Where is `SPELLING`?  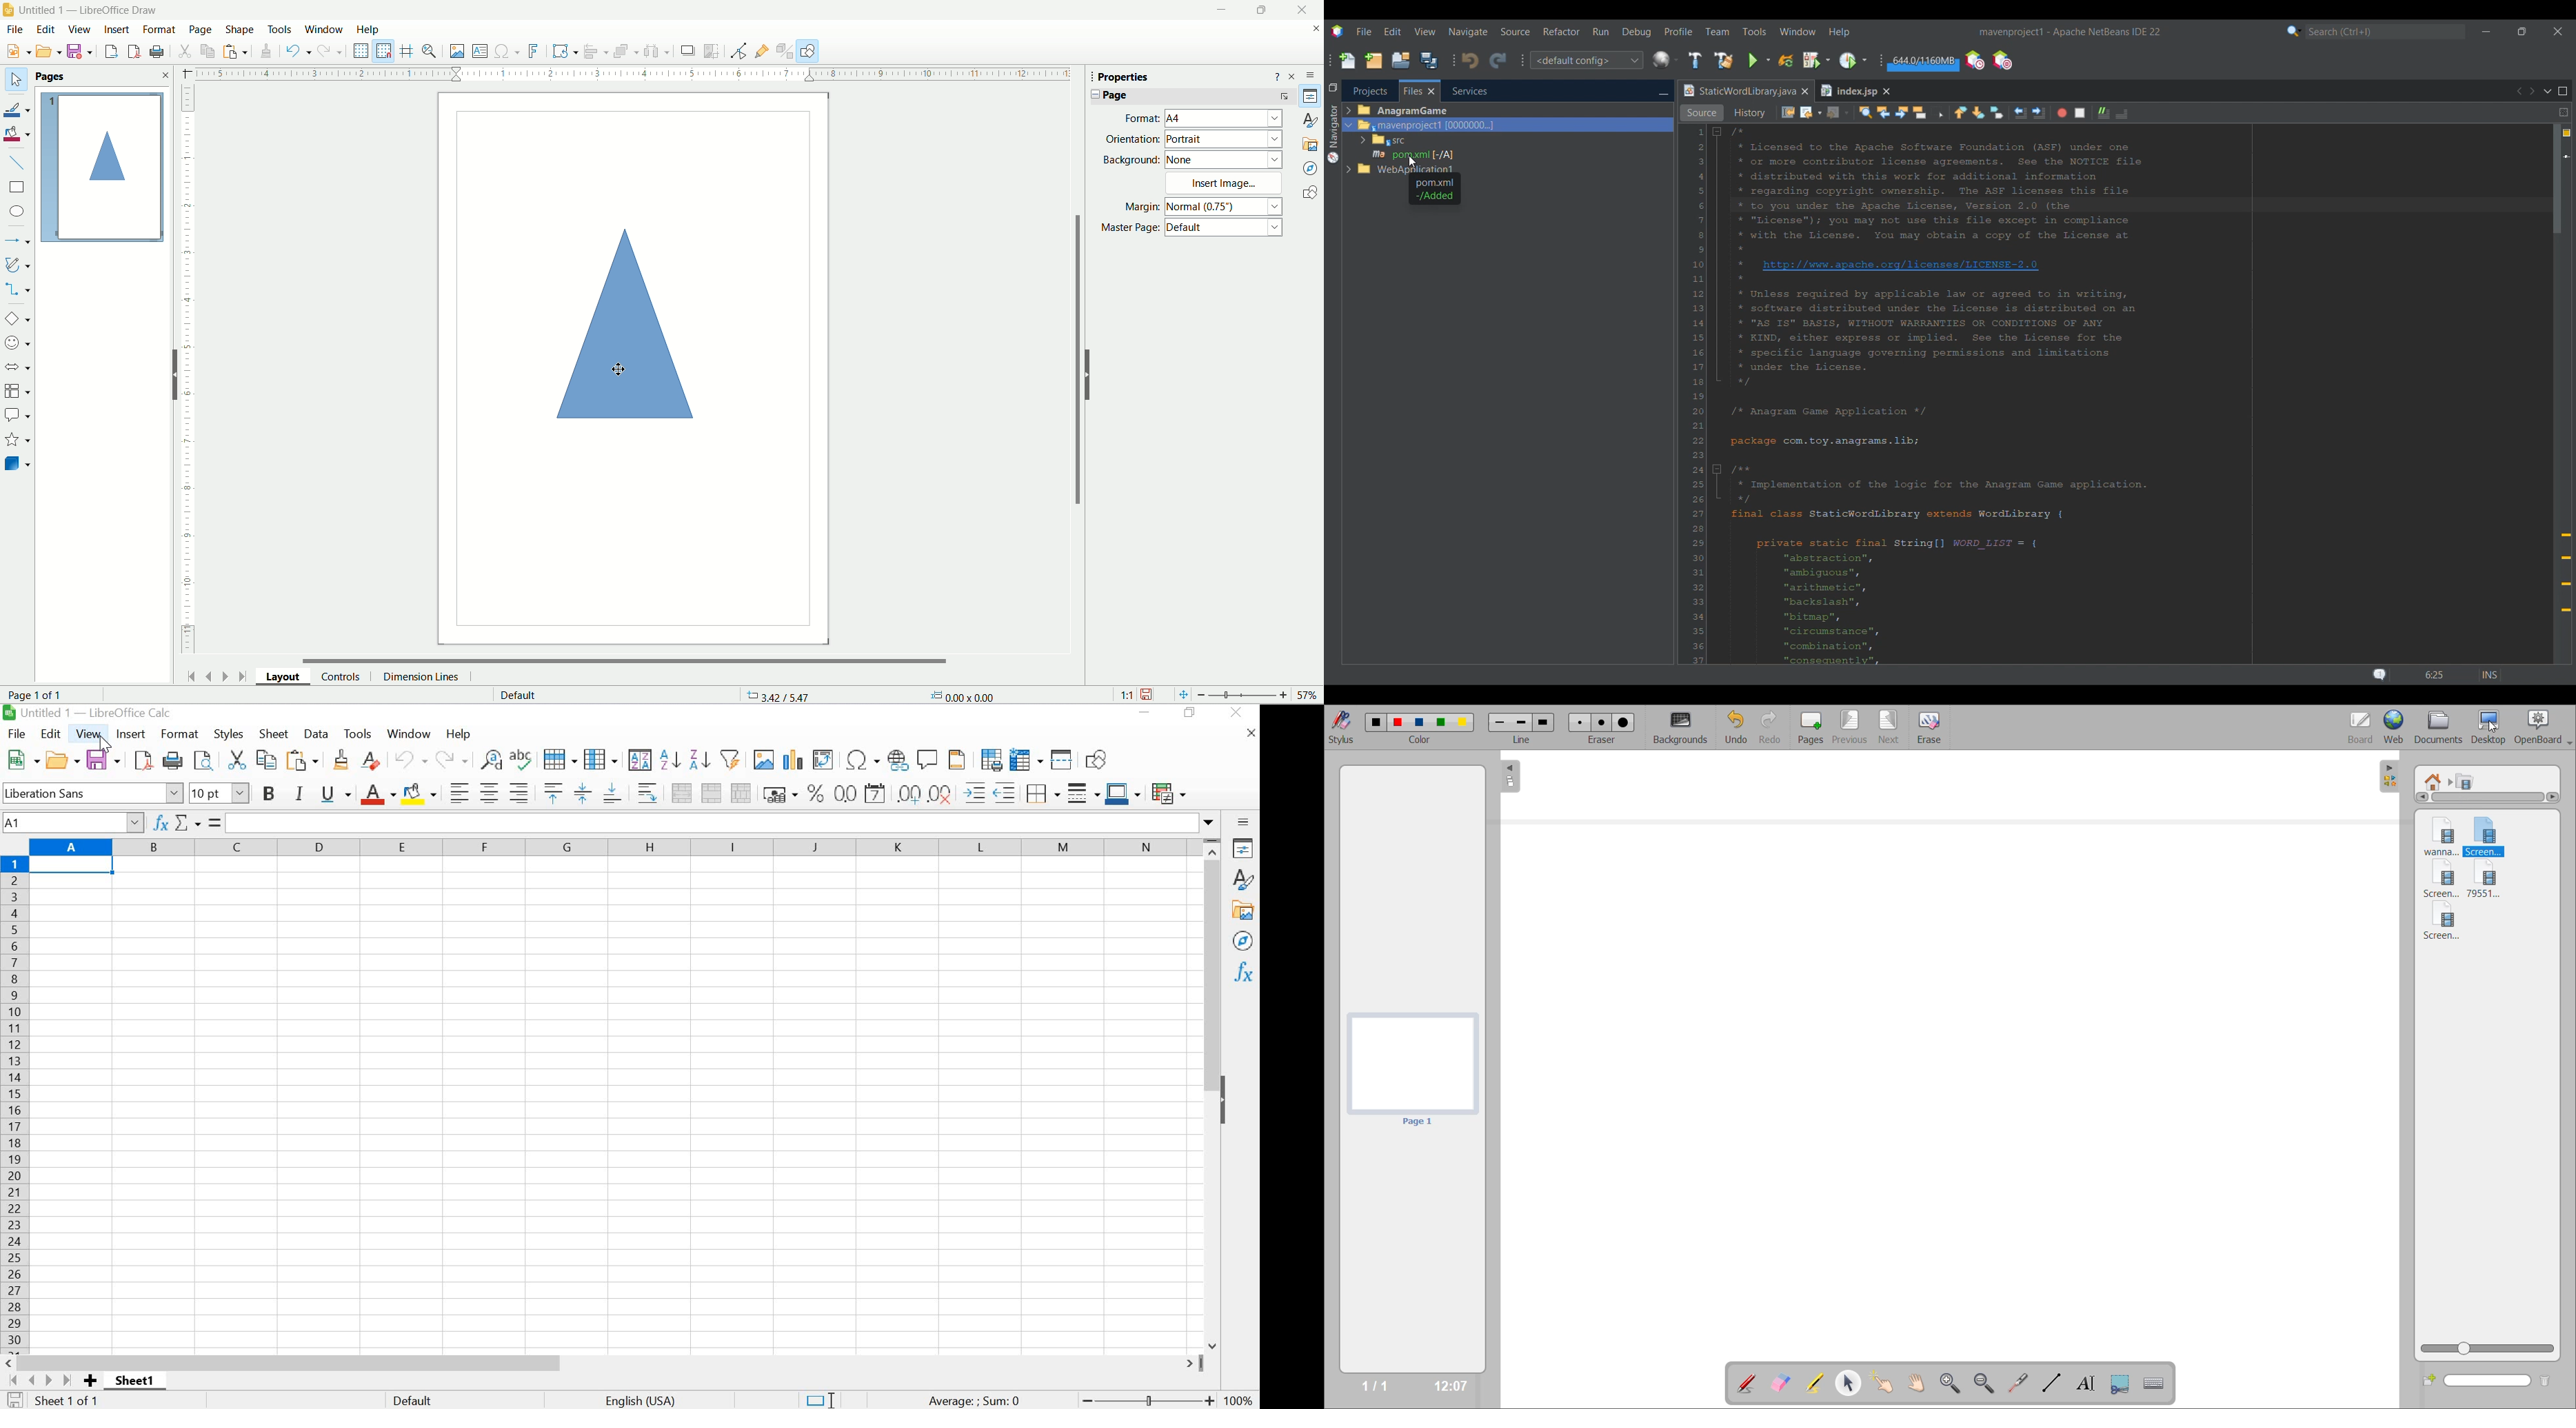
SPELLING is located at coordinates (524, 761).